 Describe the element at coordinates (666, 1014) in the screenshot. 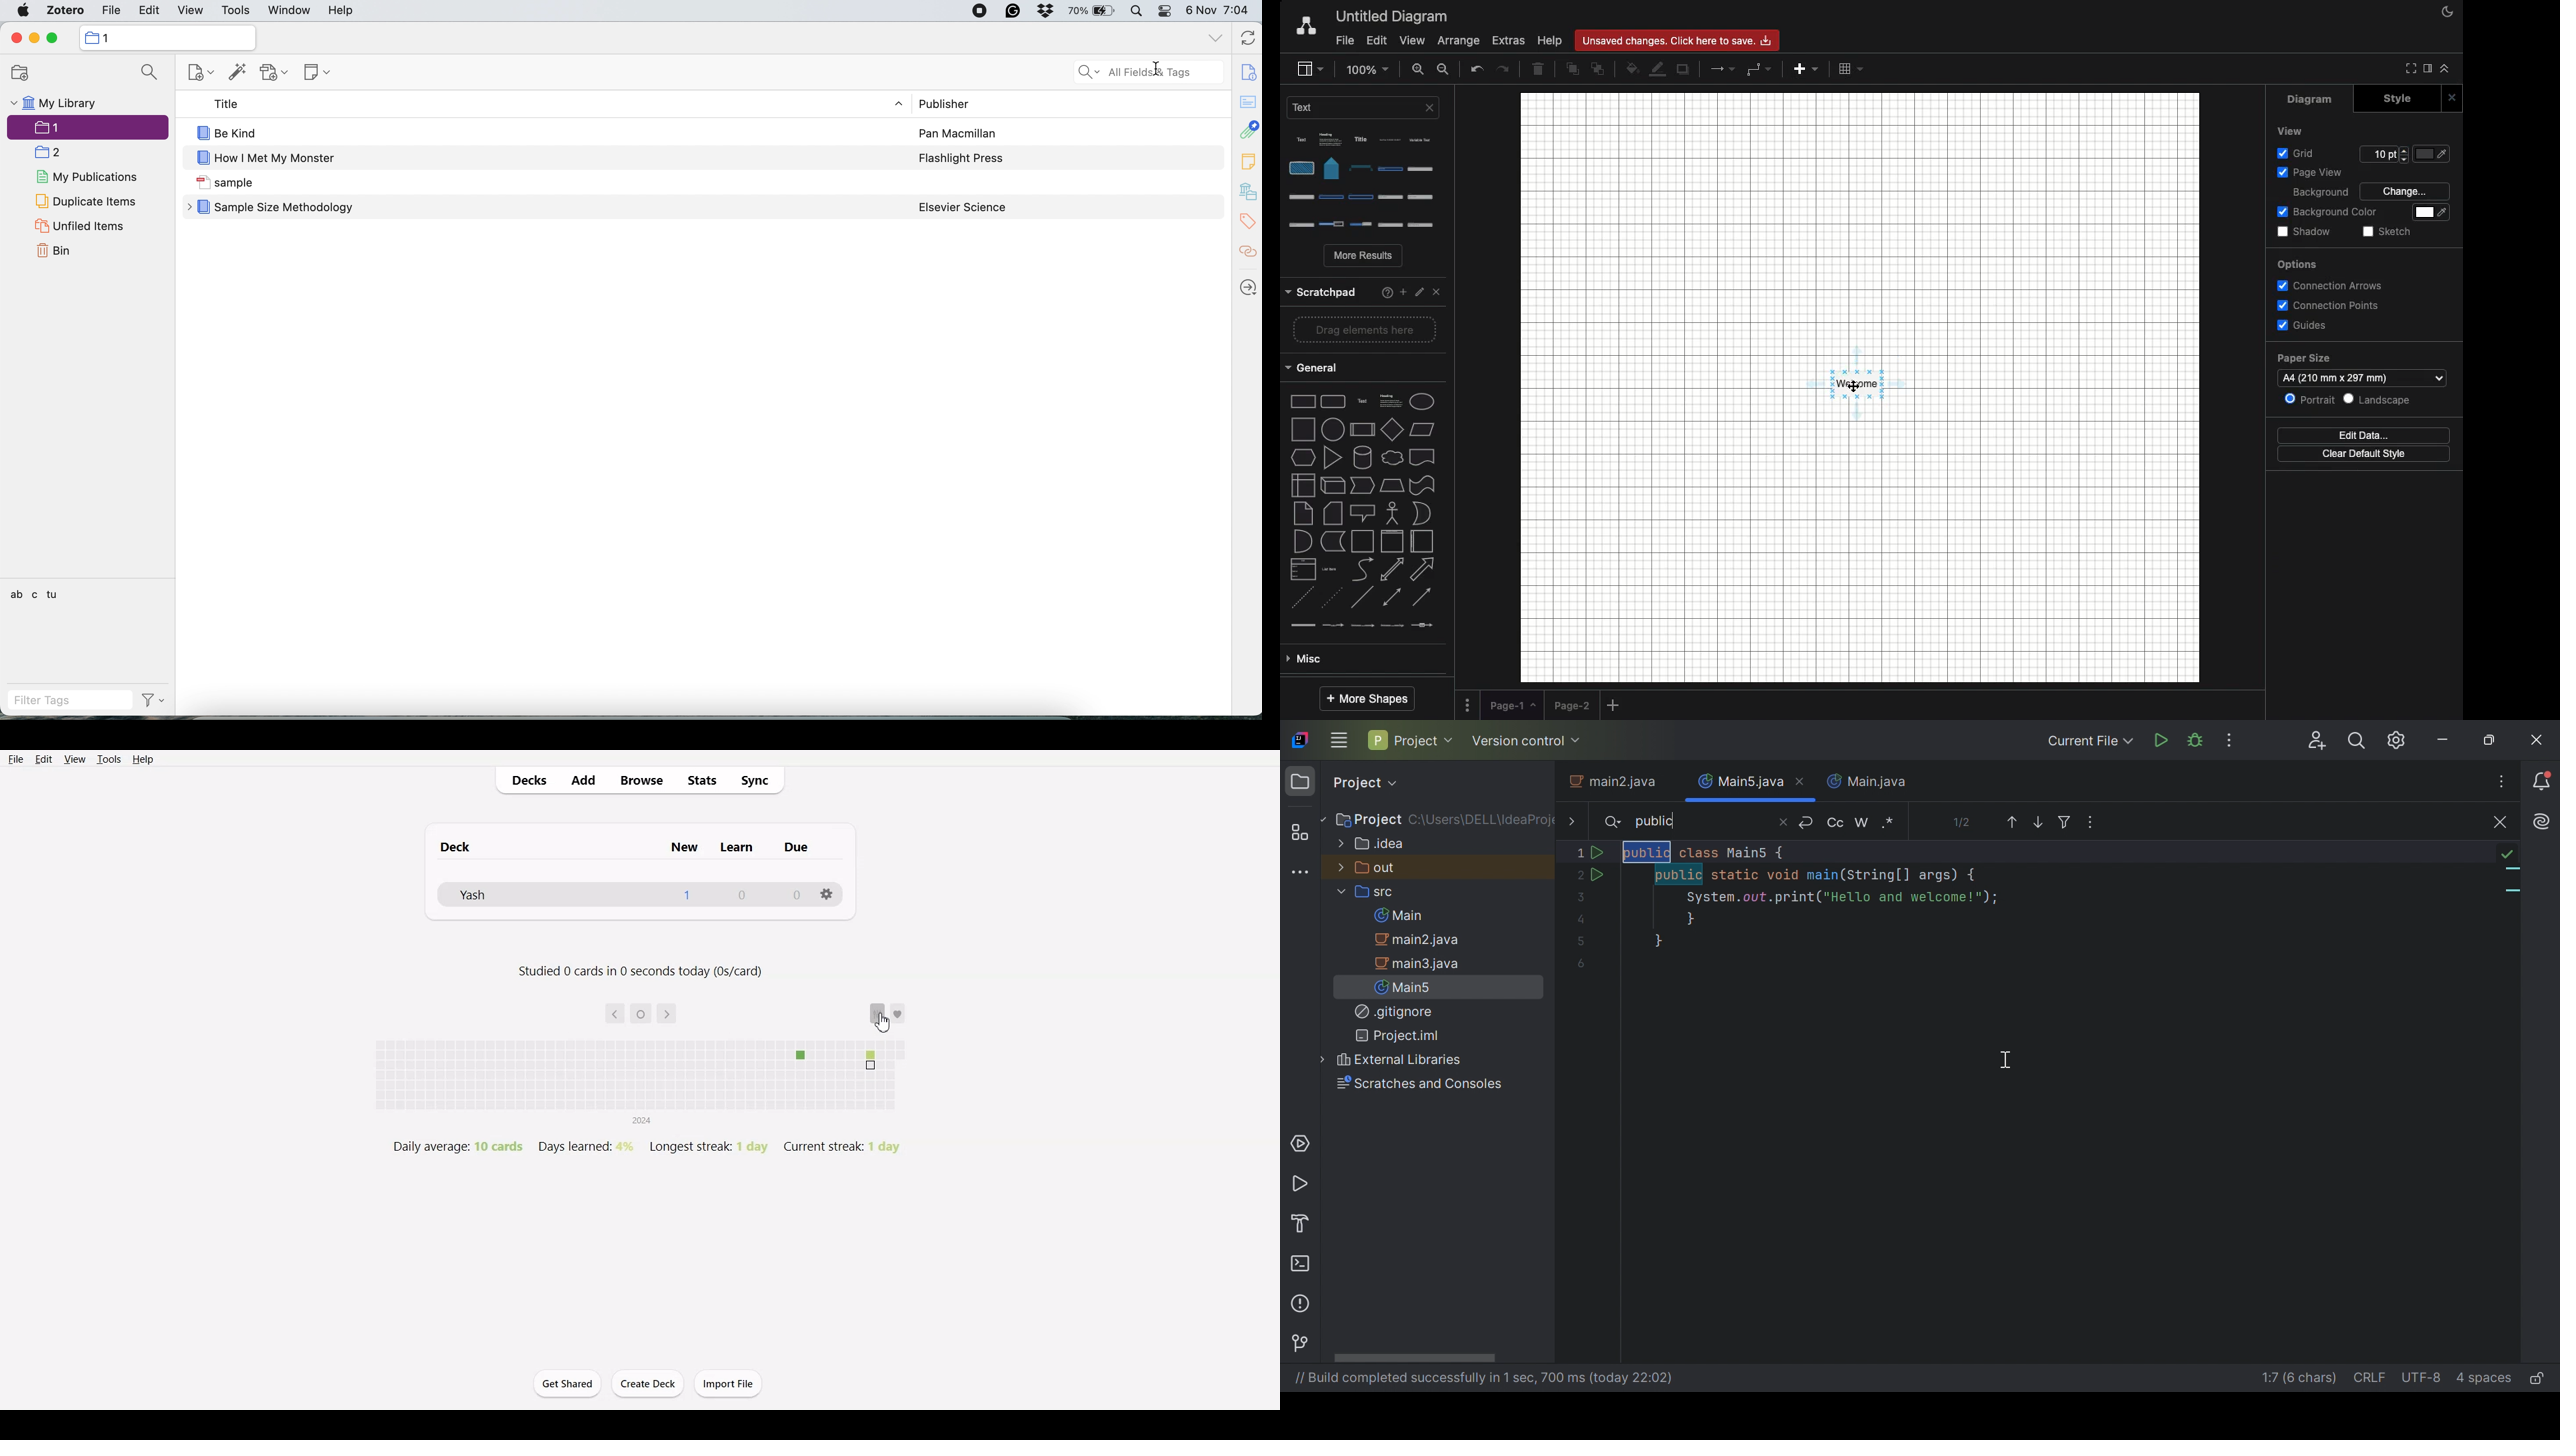

I see `Go Forward` at that location.